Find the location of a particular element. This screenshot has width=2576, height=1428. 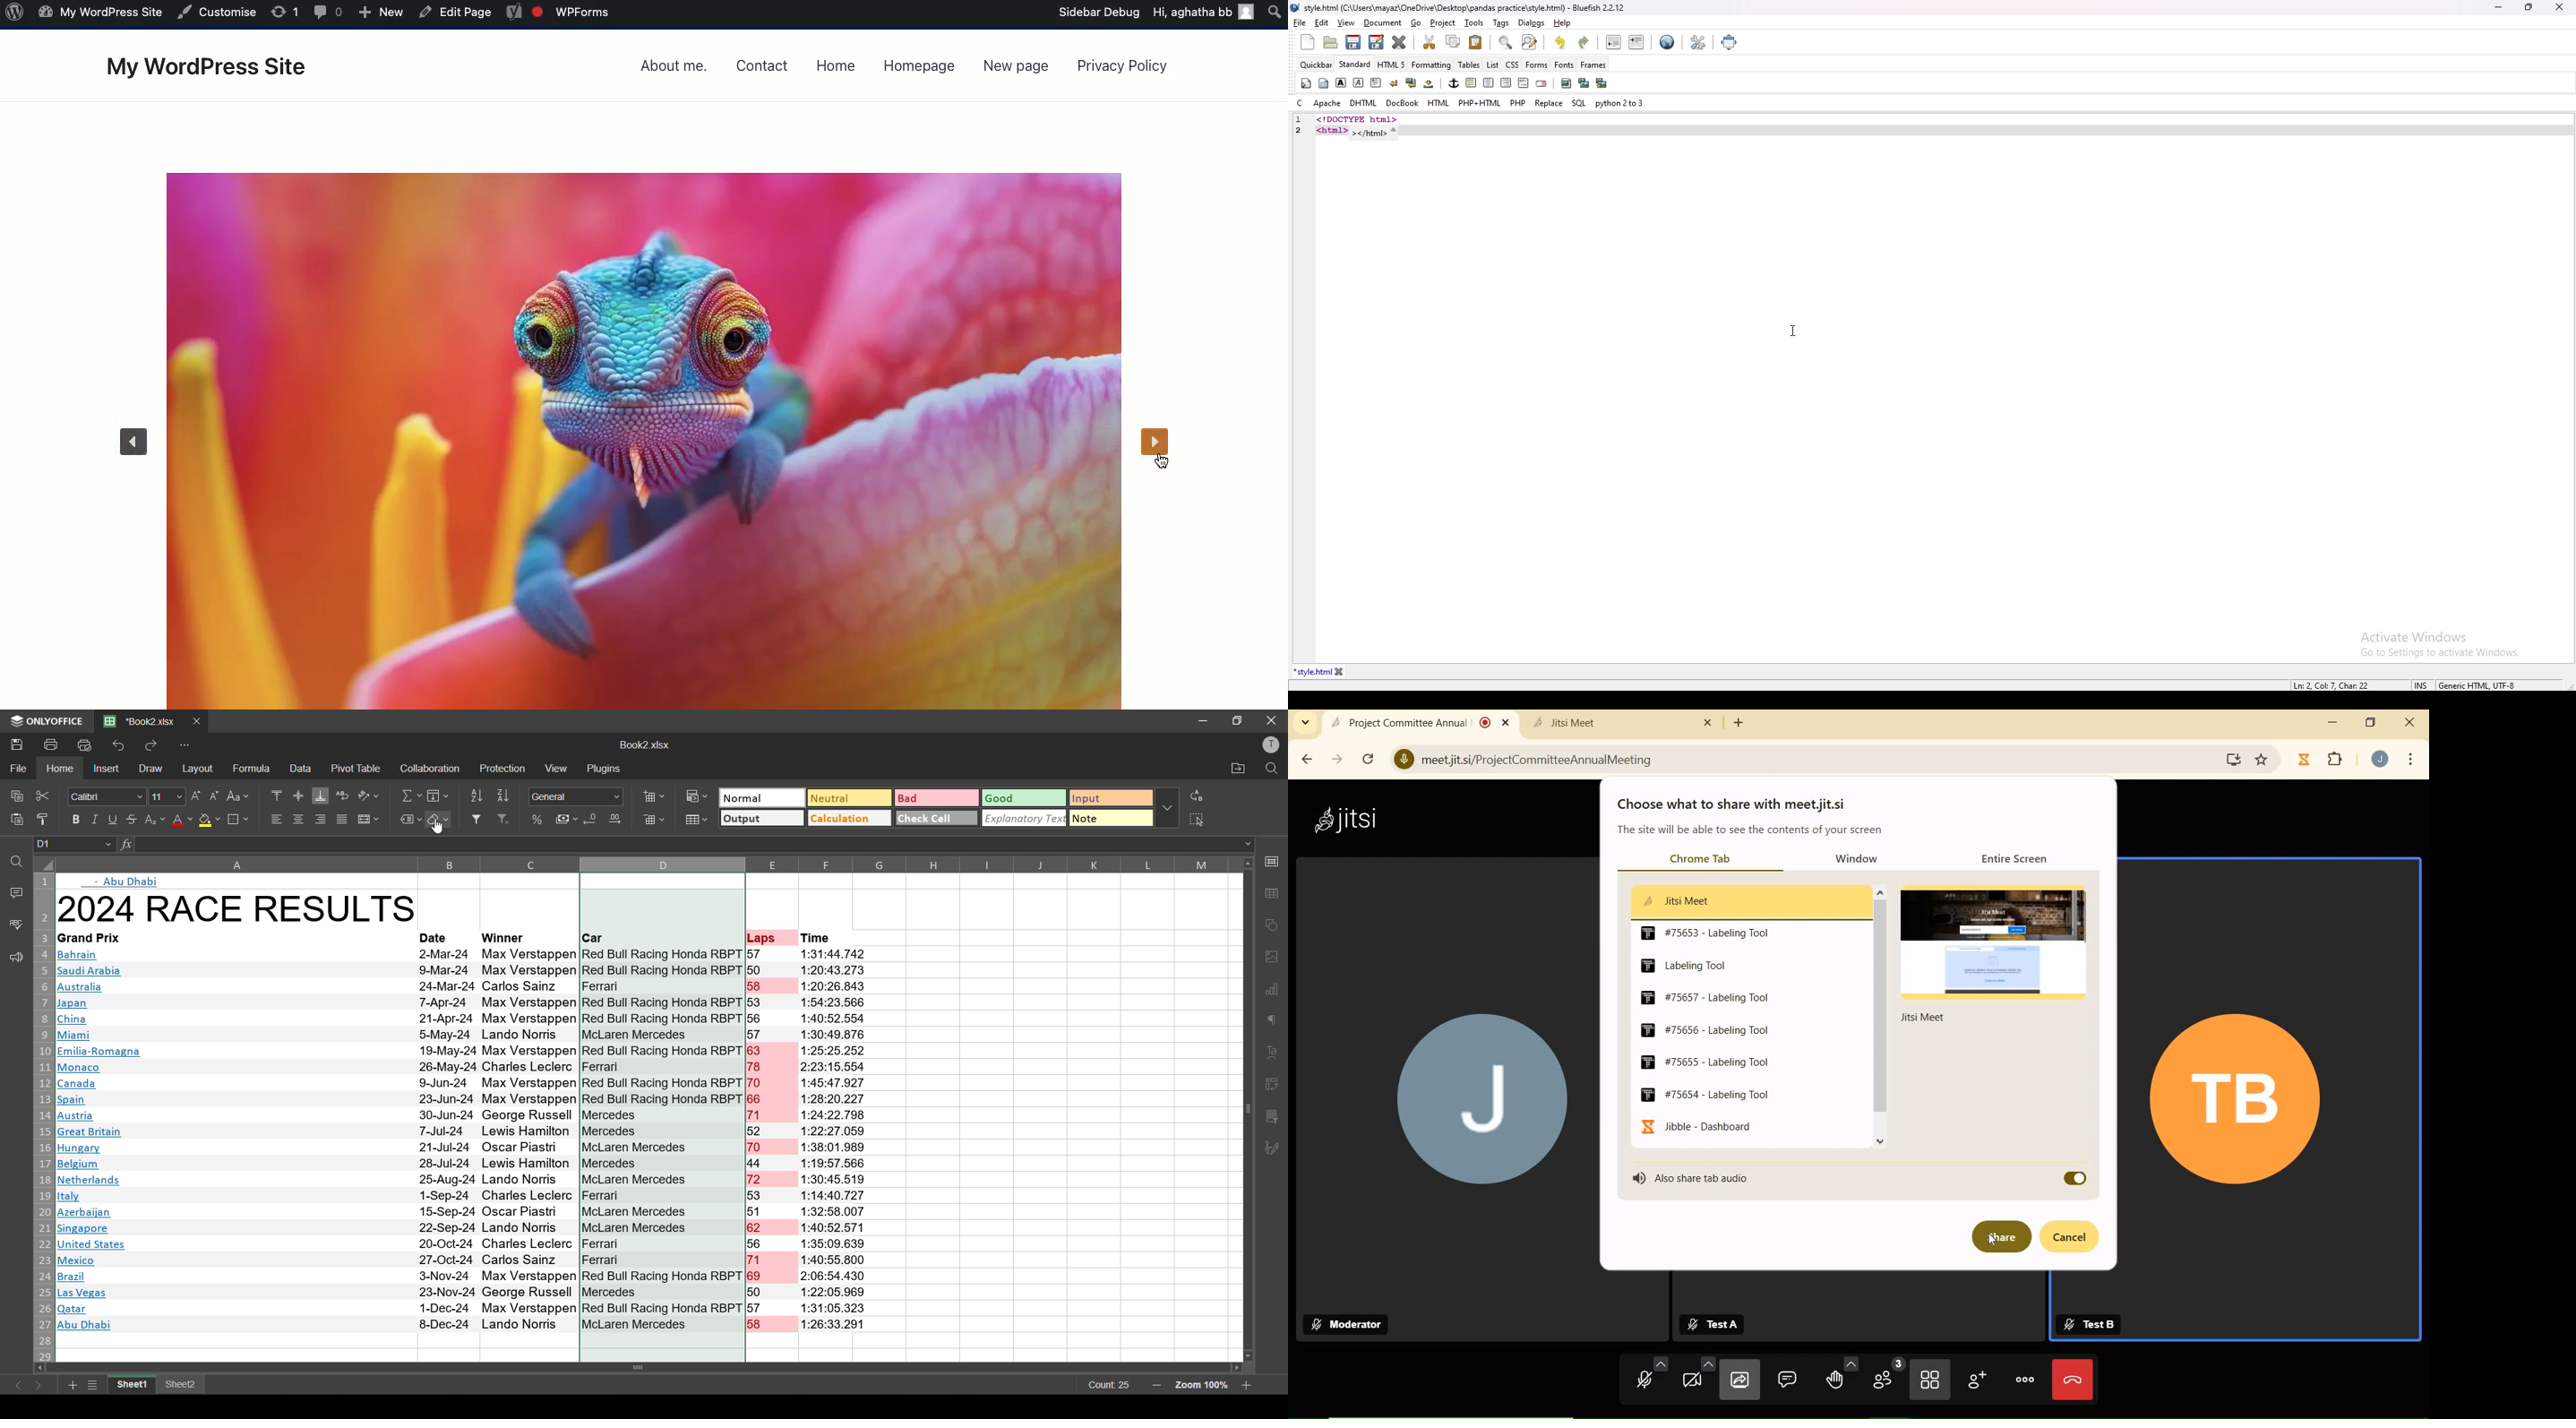

D1 is located at coordinates (74, 846).